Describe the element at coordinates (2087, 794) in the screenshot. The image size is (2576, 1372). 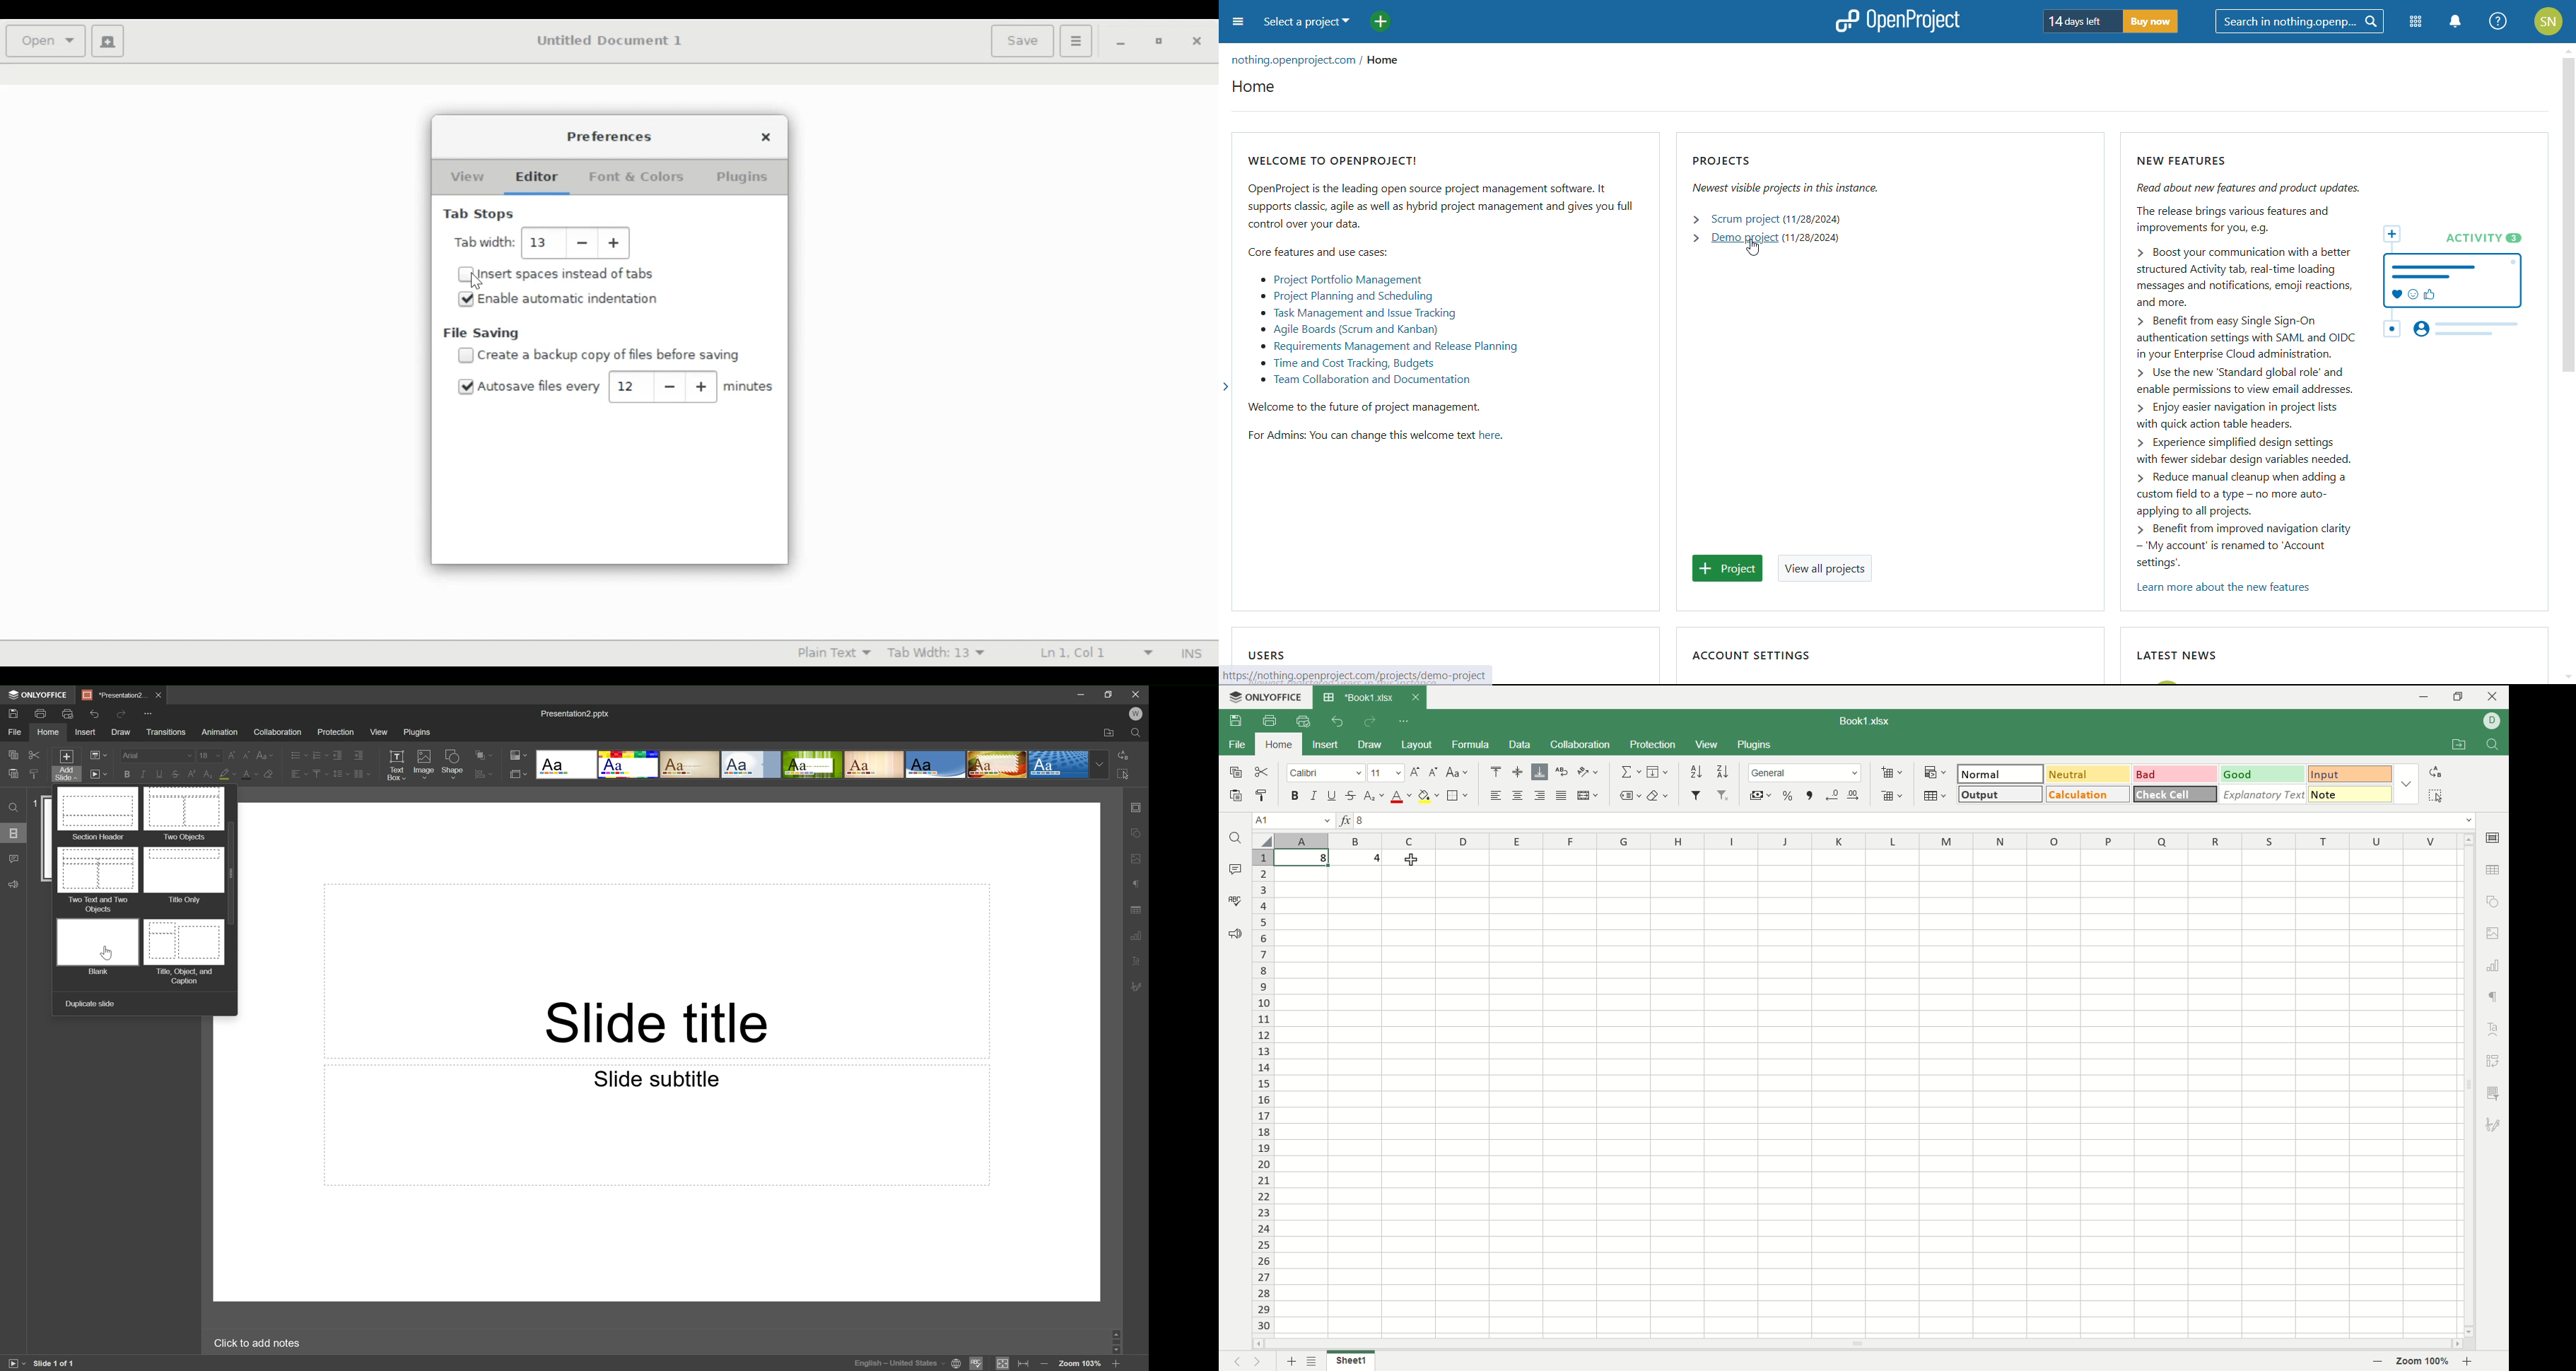
I see `calculation` at that location.